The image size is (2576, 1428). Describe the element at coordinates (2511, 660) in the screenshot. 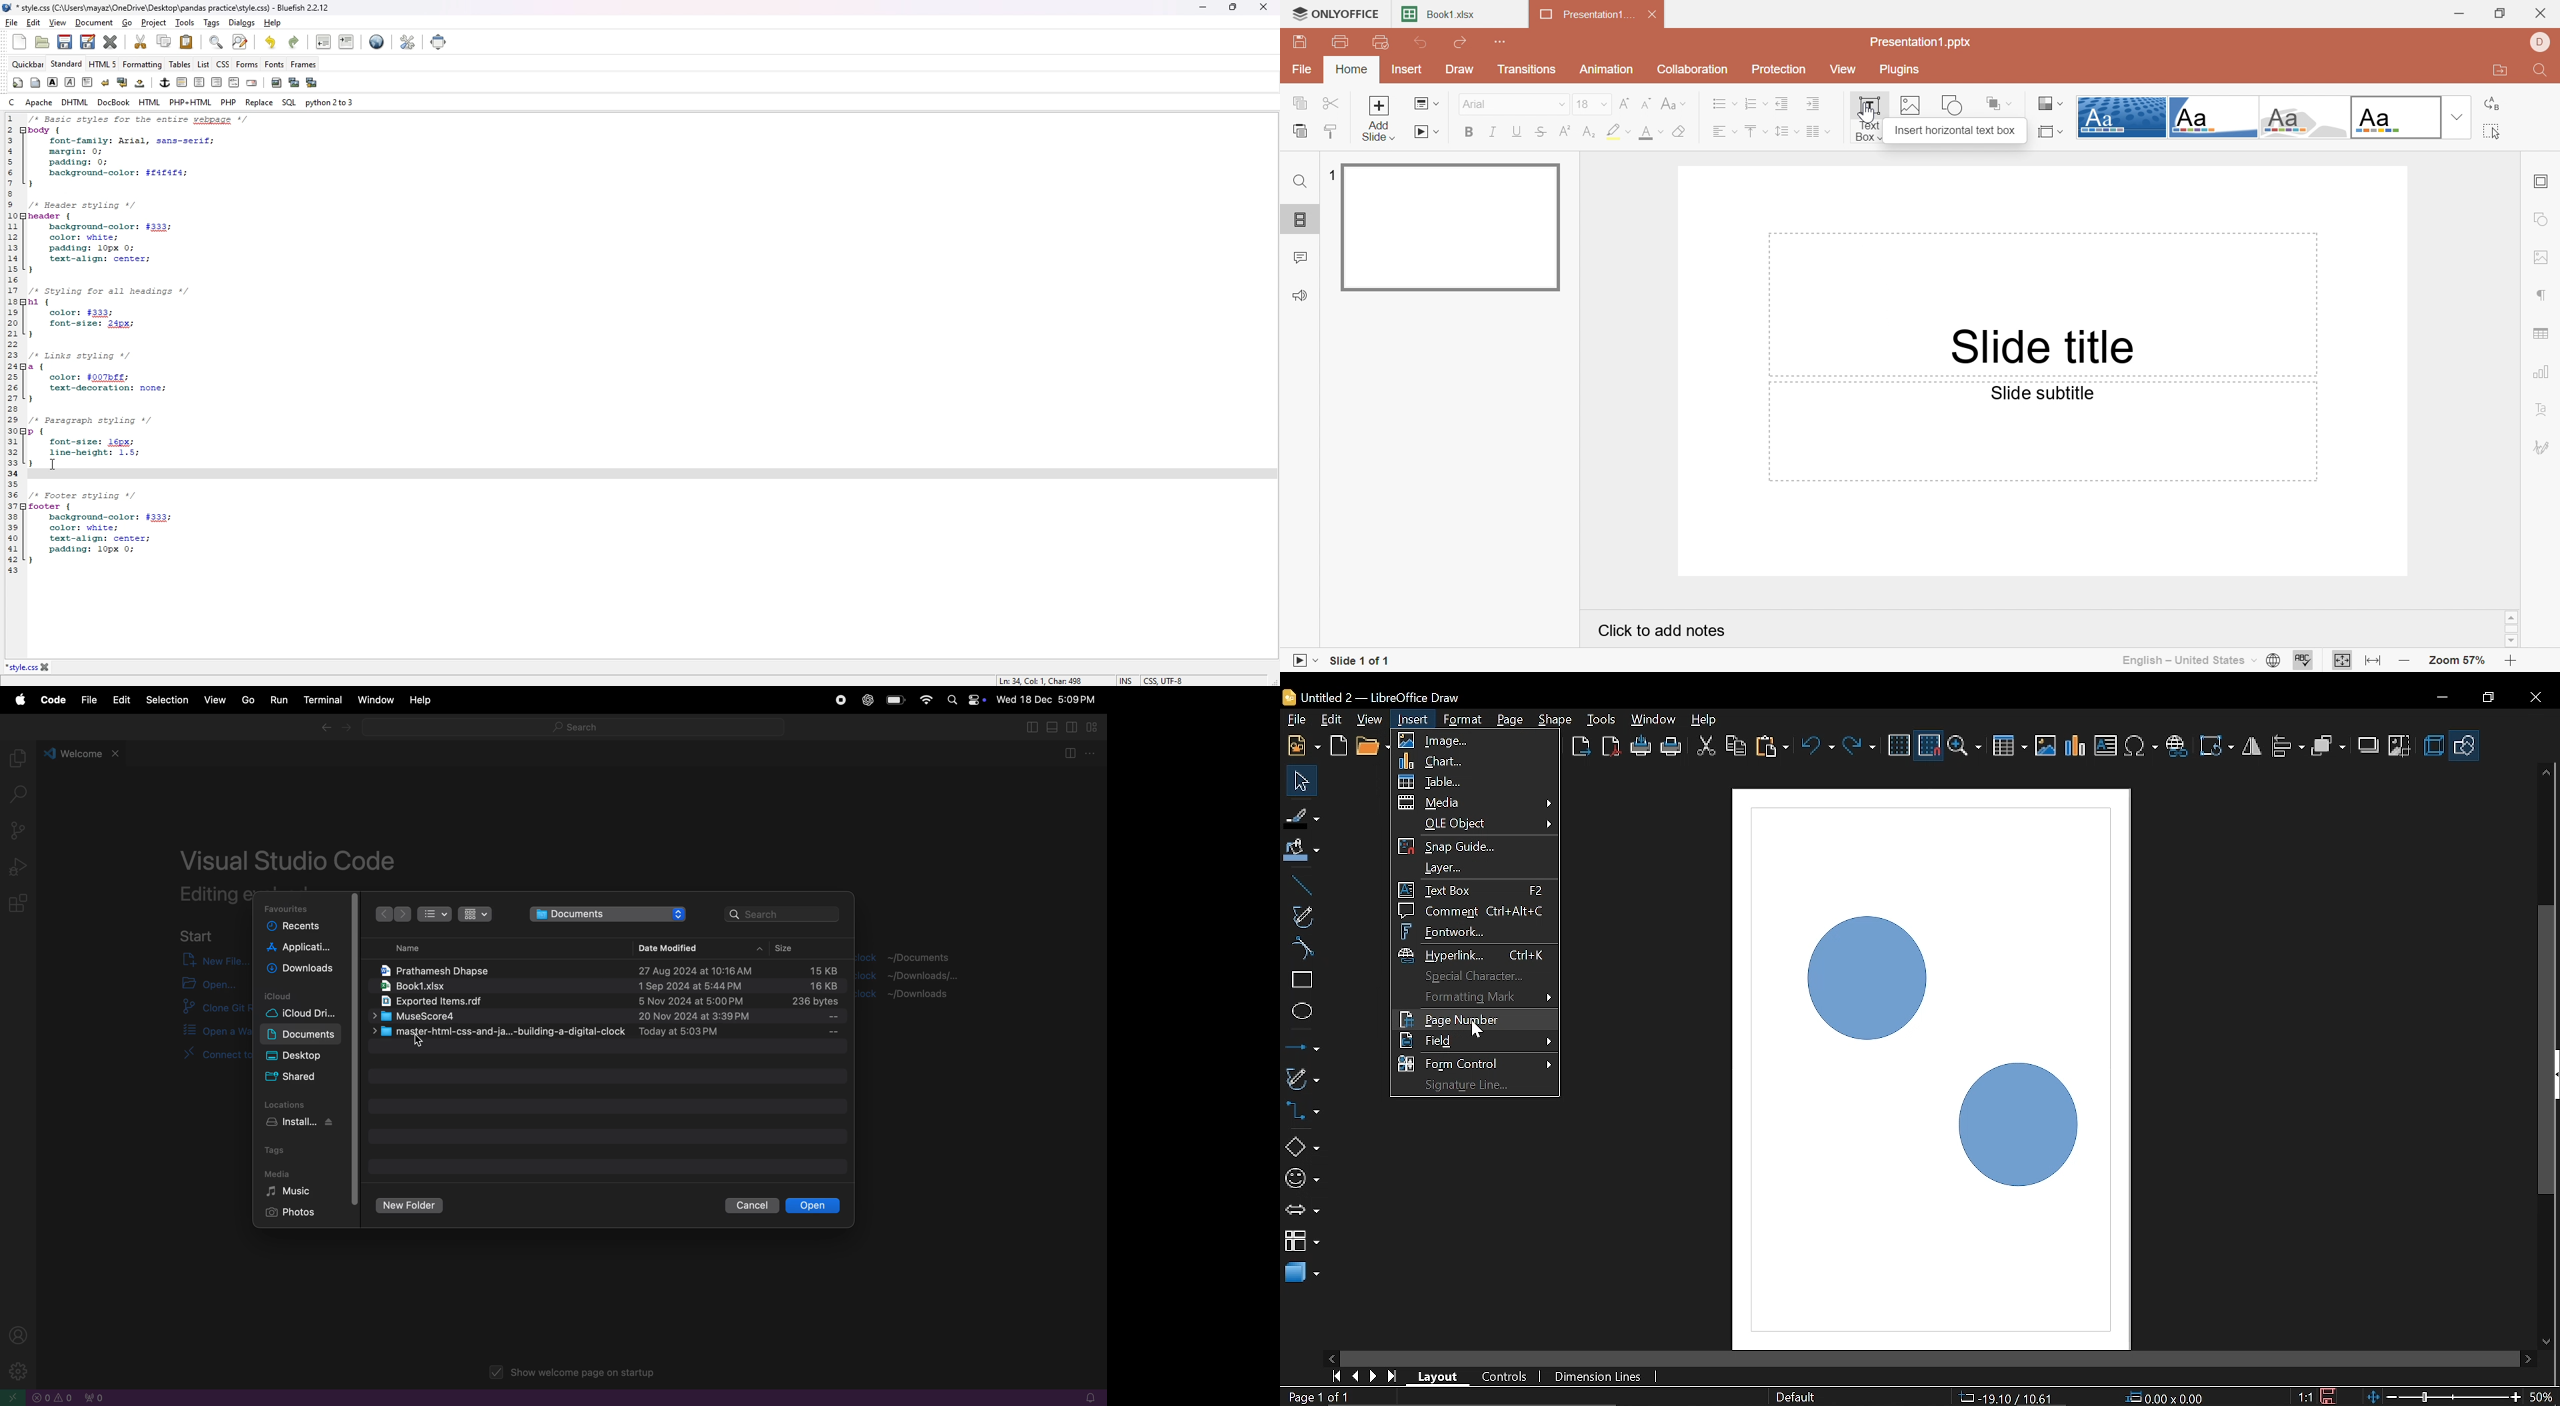

I see `Zoom in` at that location.